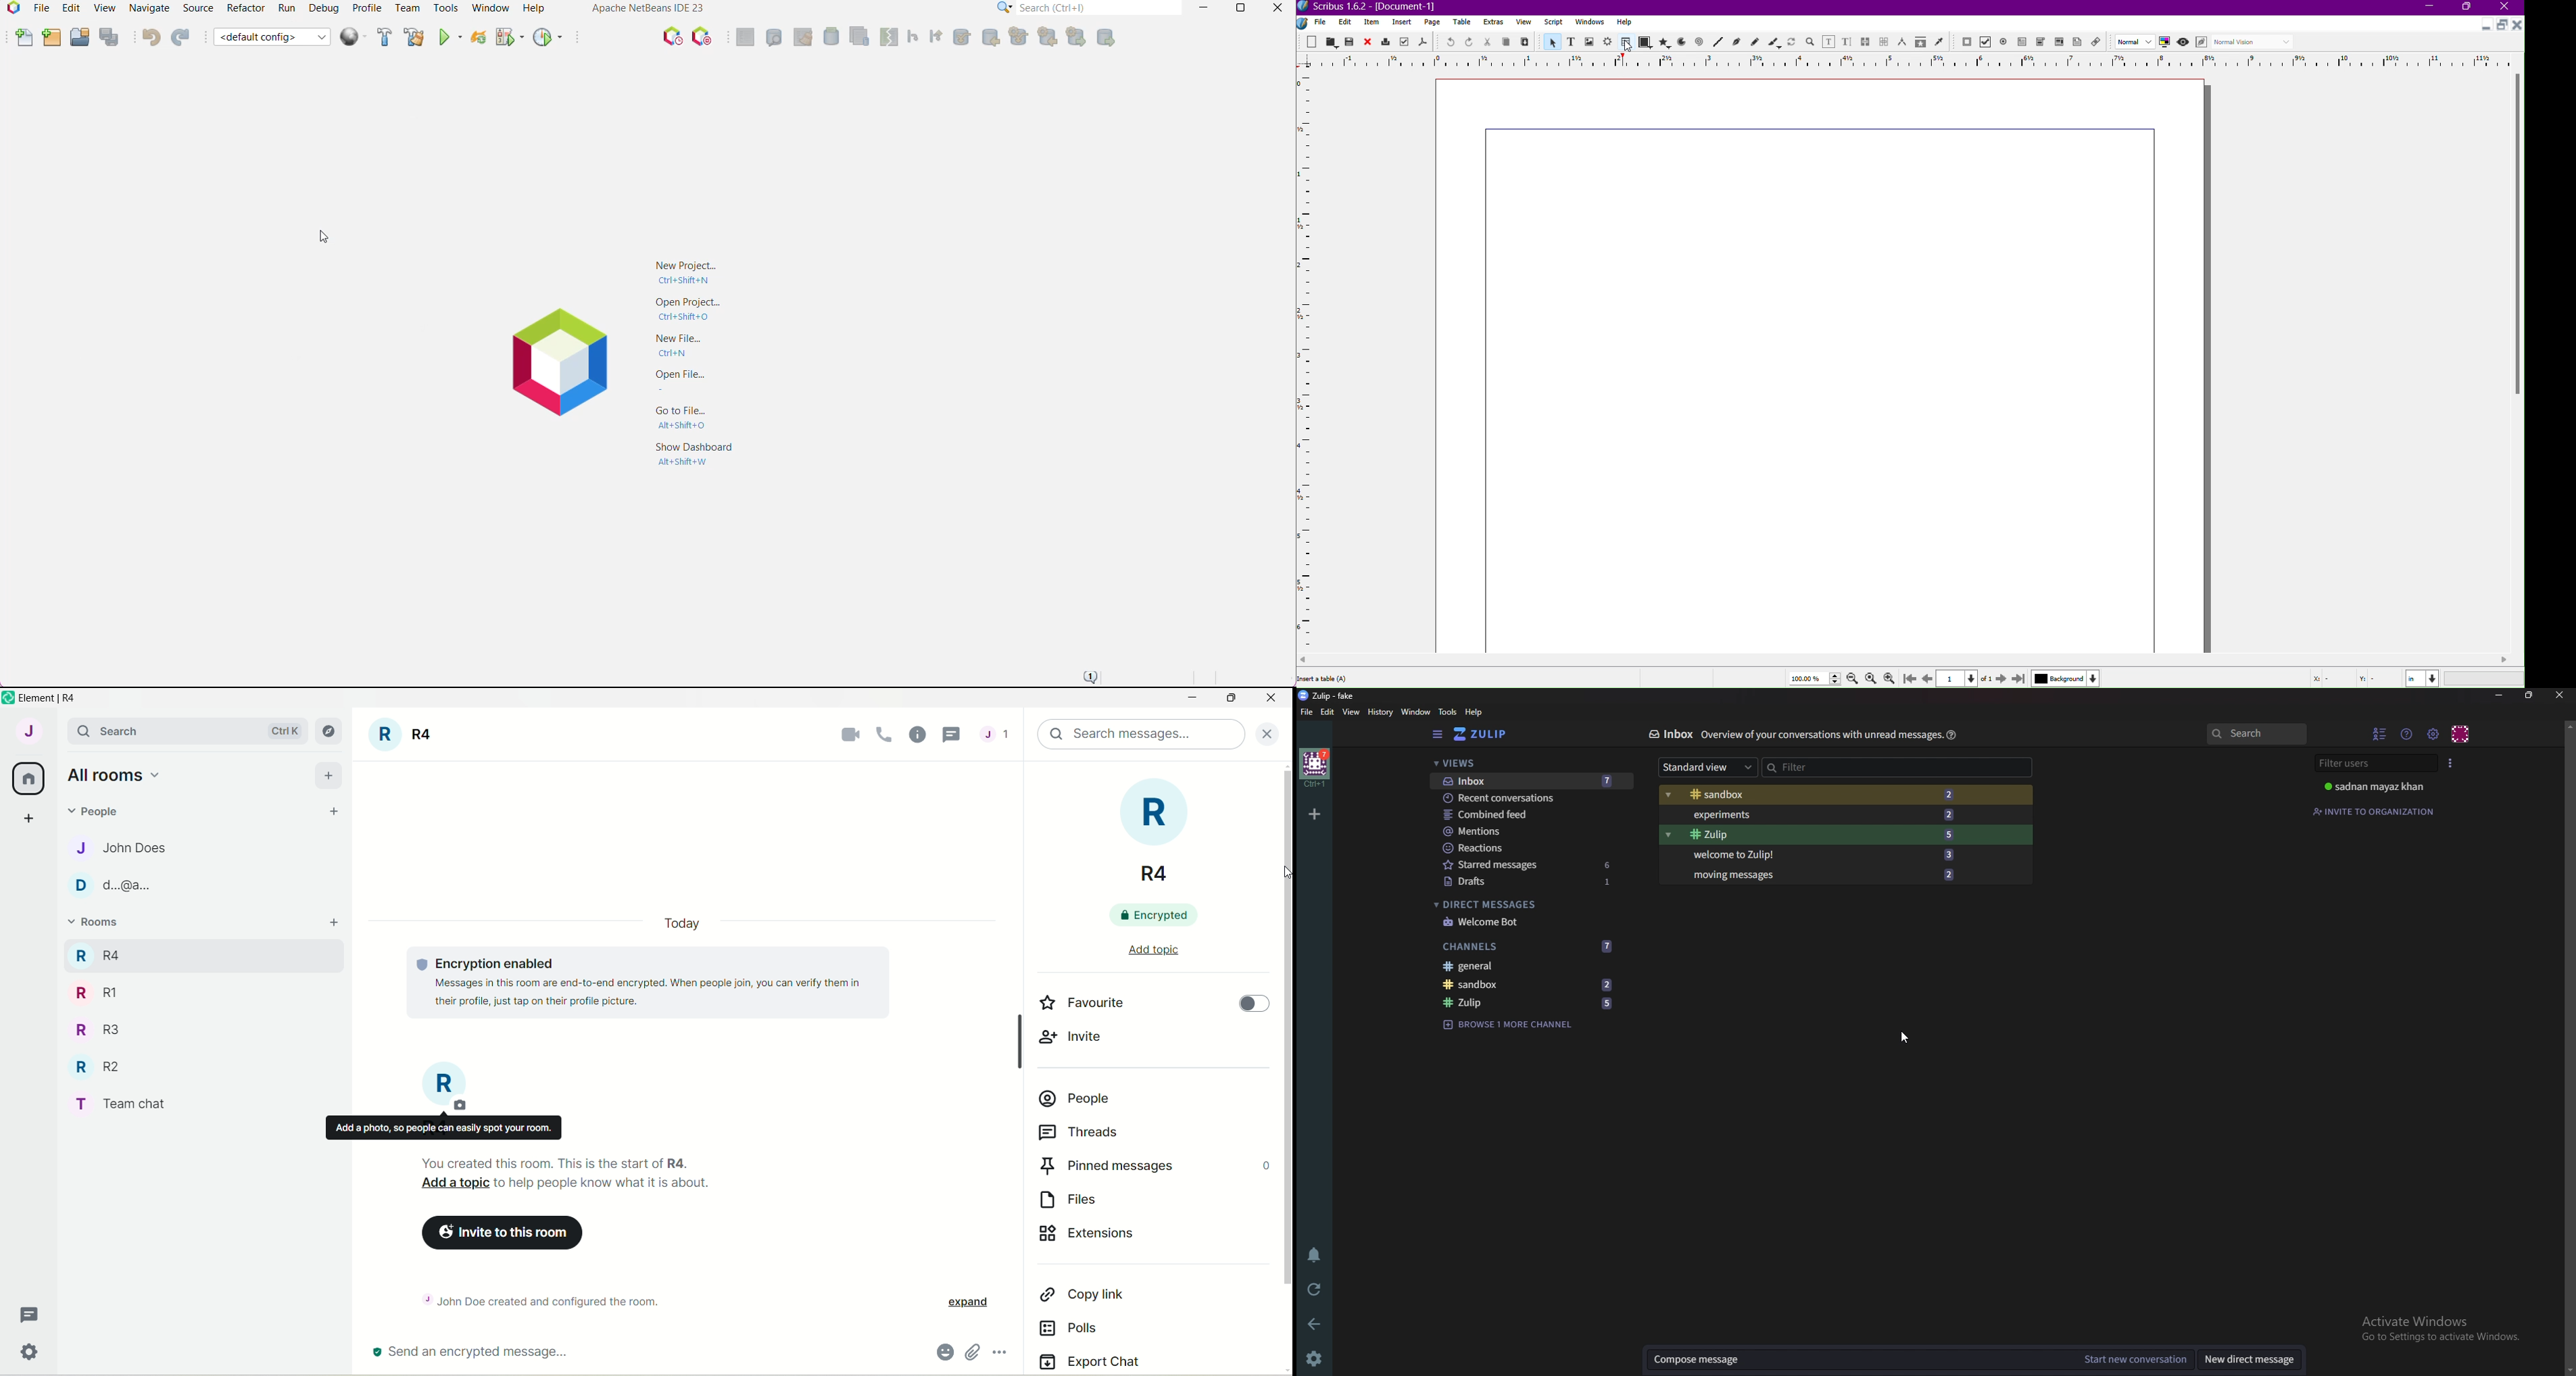 This screenshot has width=2576, height=1400. I want to click on J John Does, so click(108, 848).